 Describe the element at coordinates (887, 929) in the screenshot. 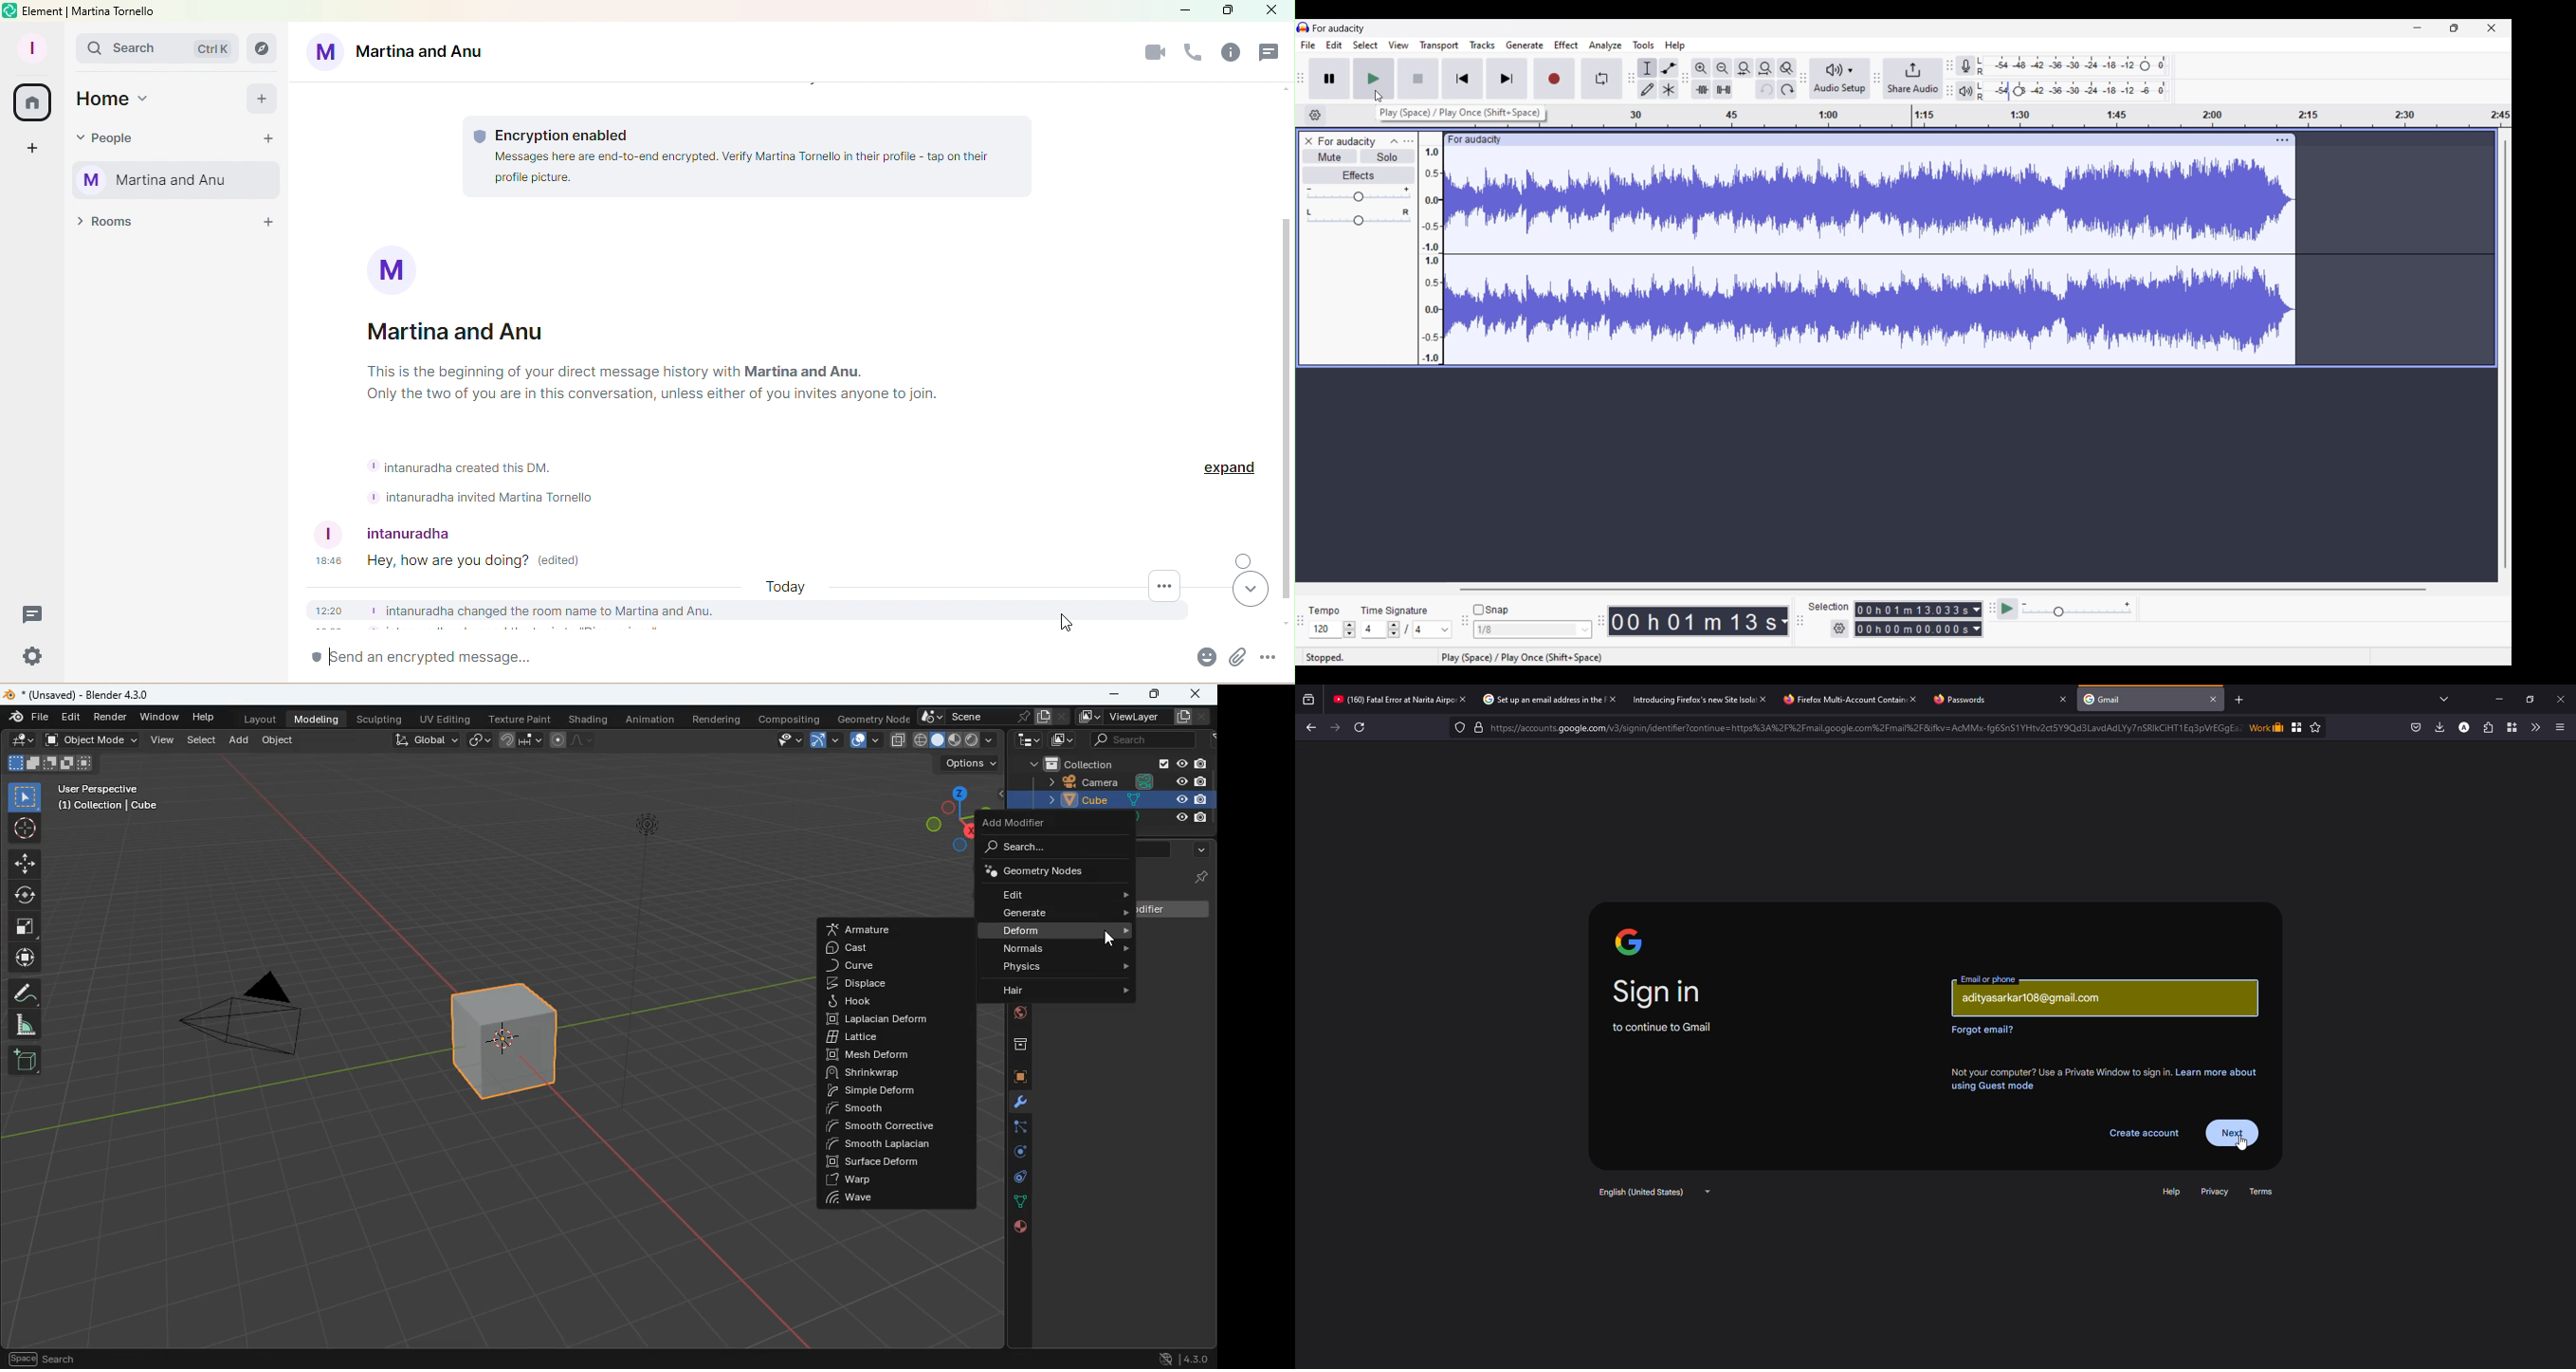

I see `armature` at that location.